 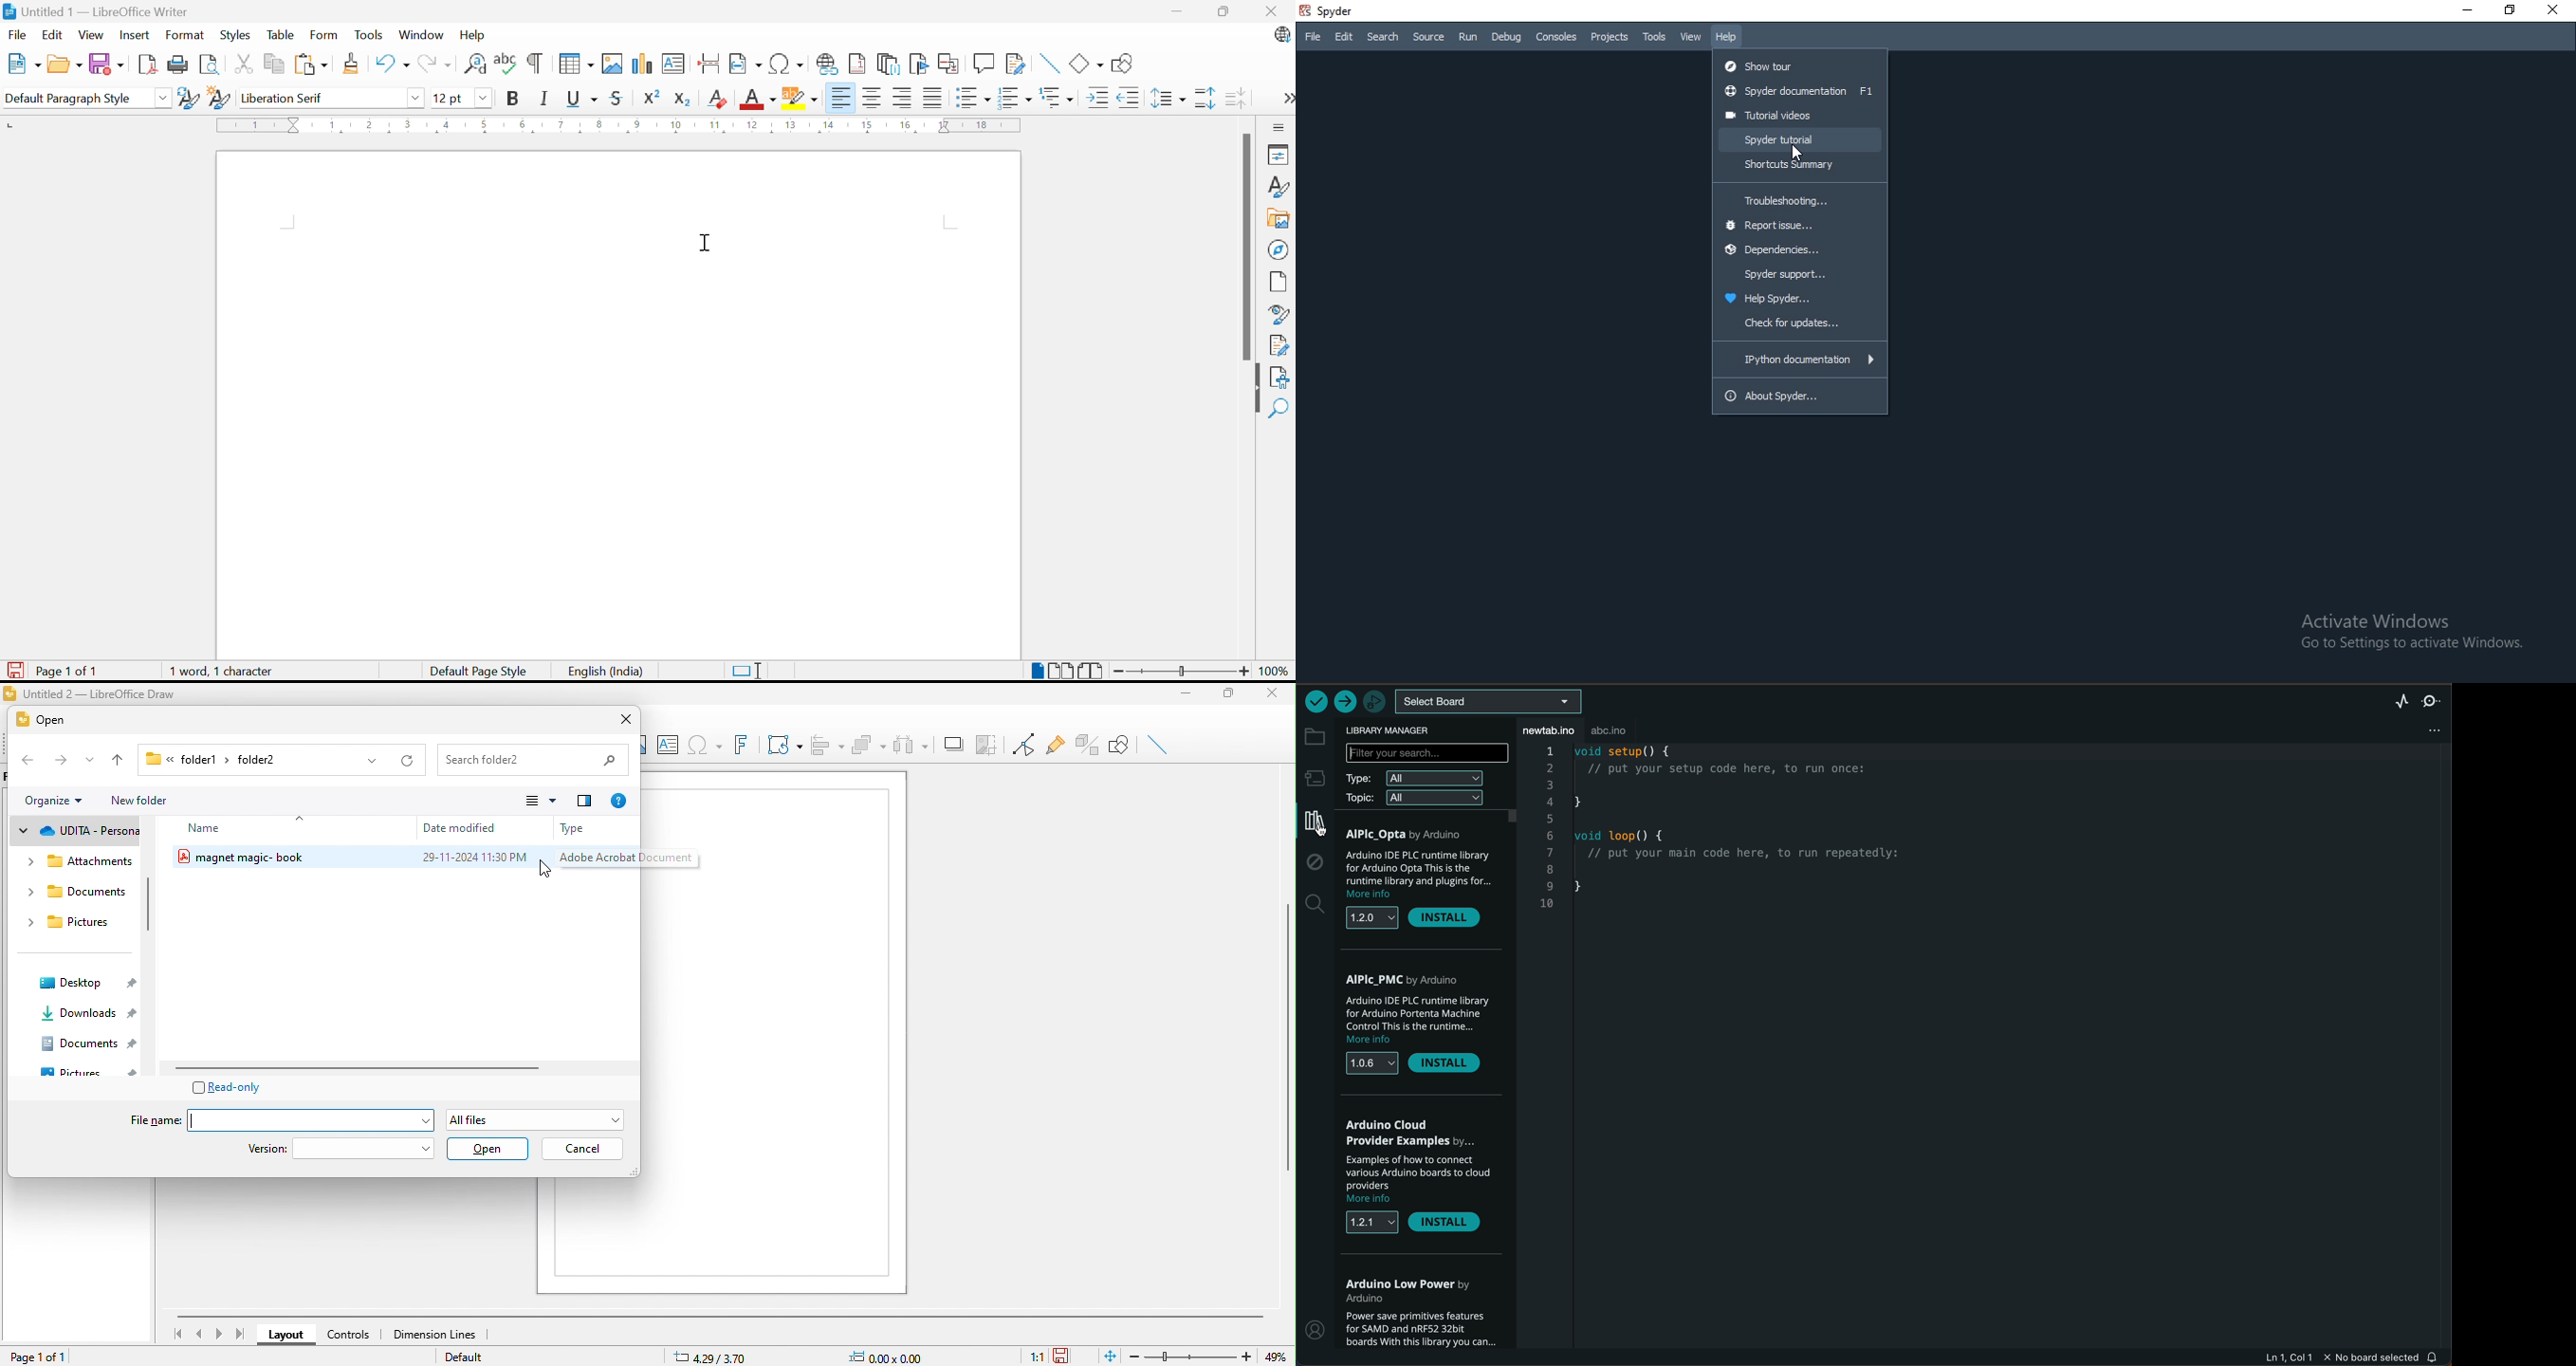 I want to click on search, so click(x=533, y=760).